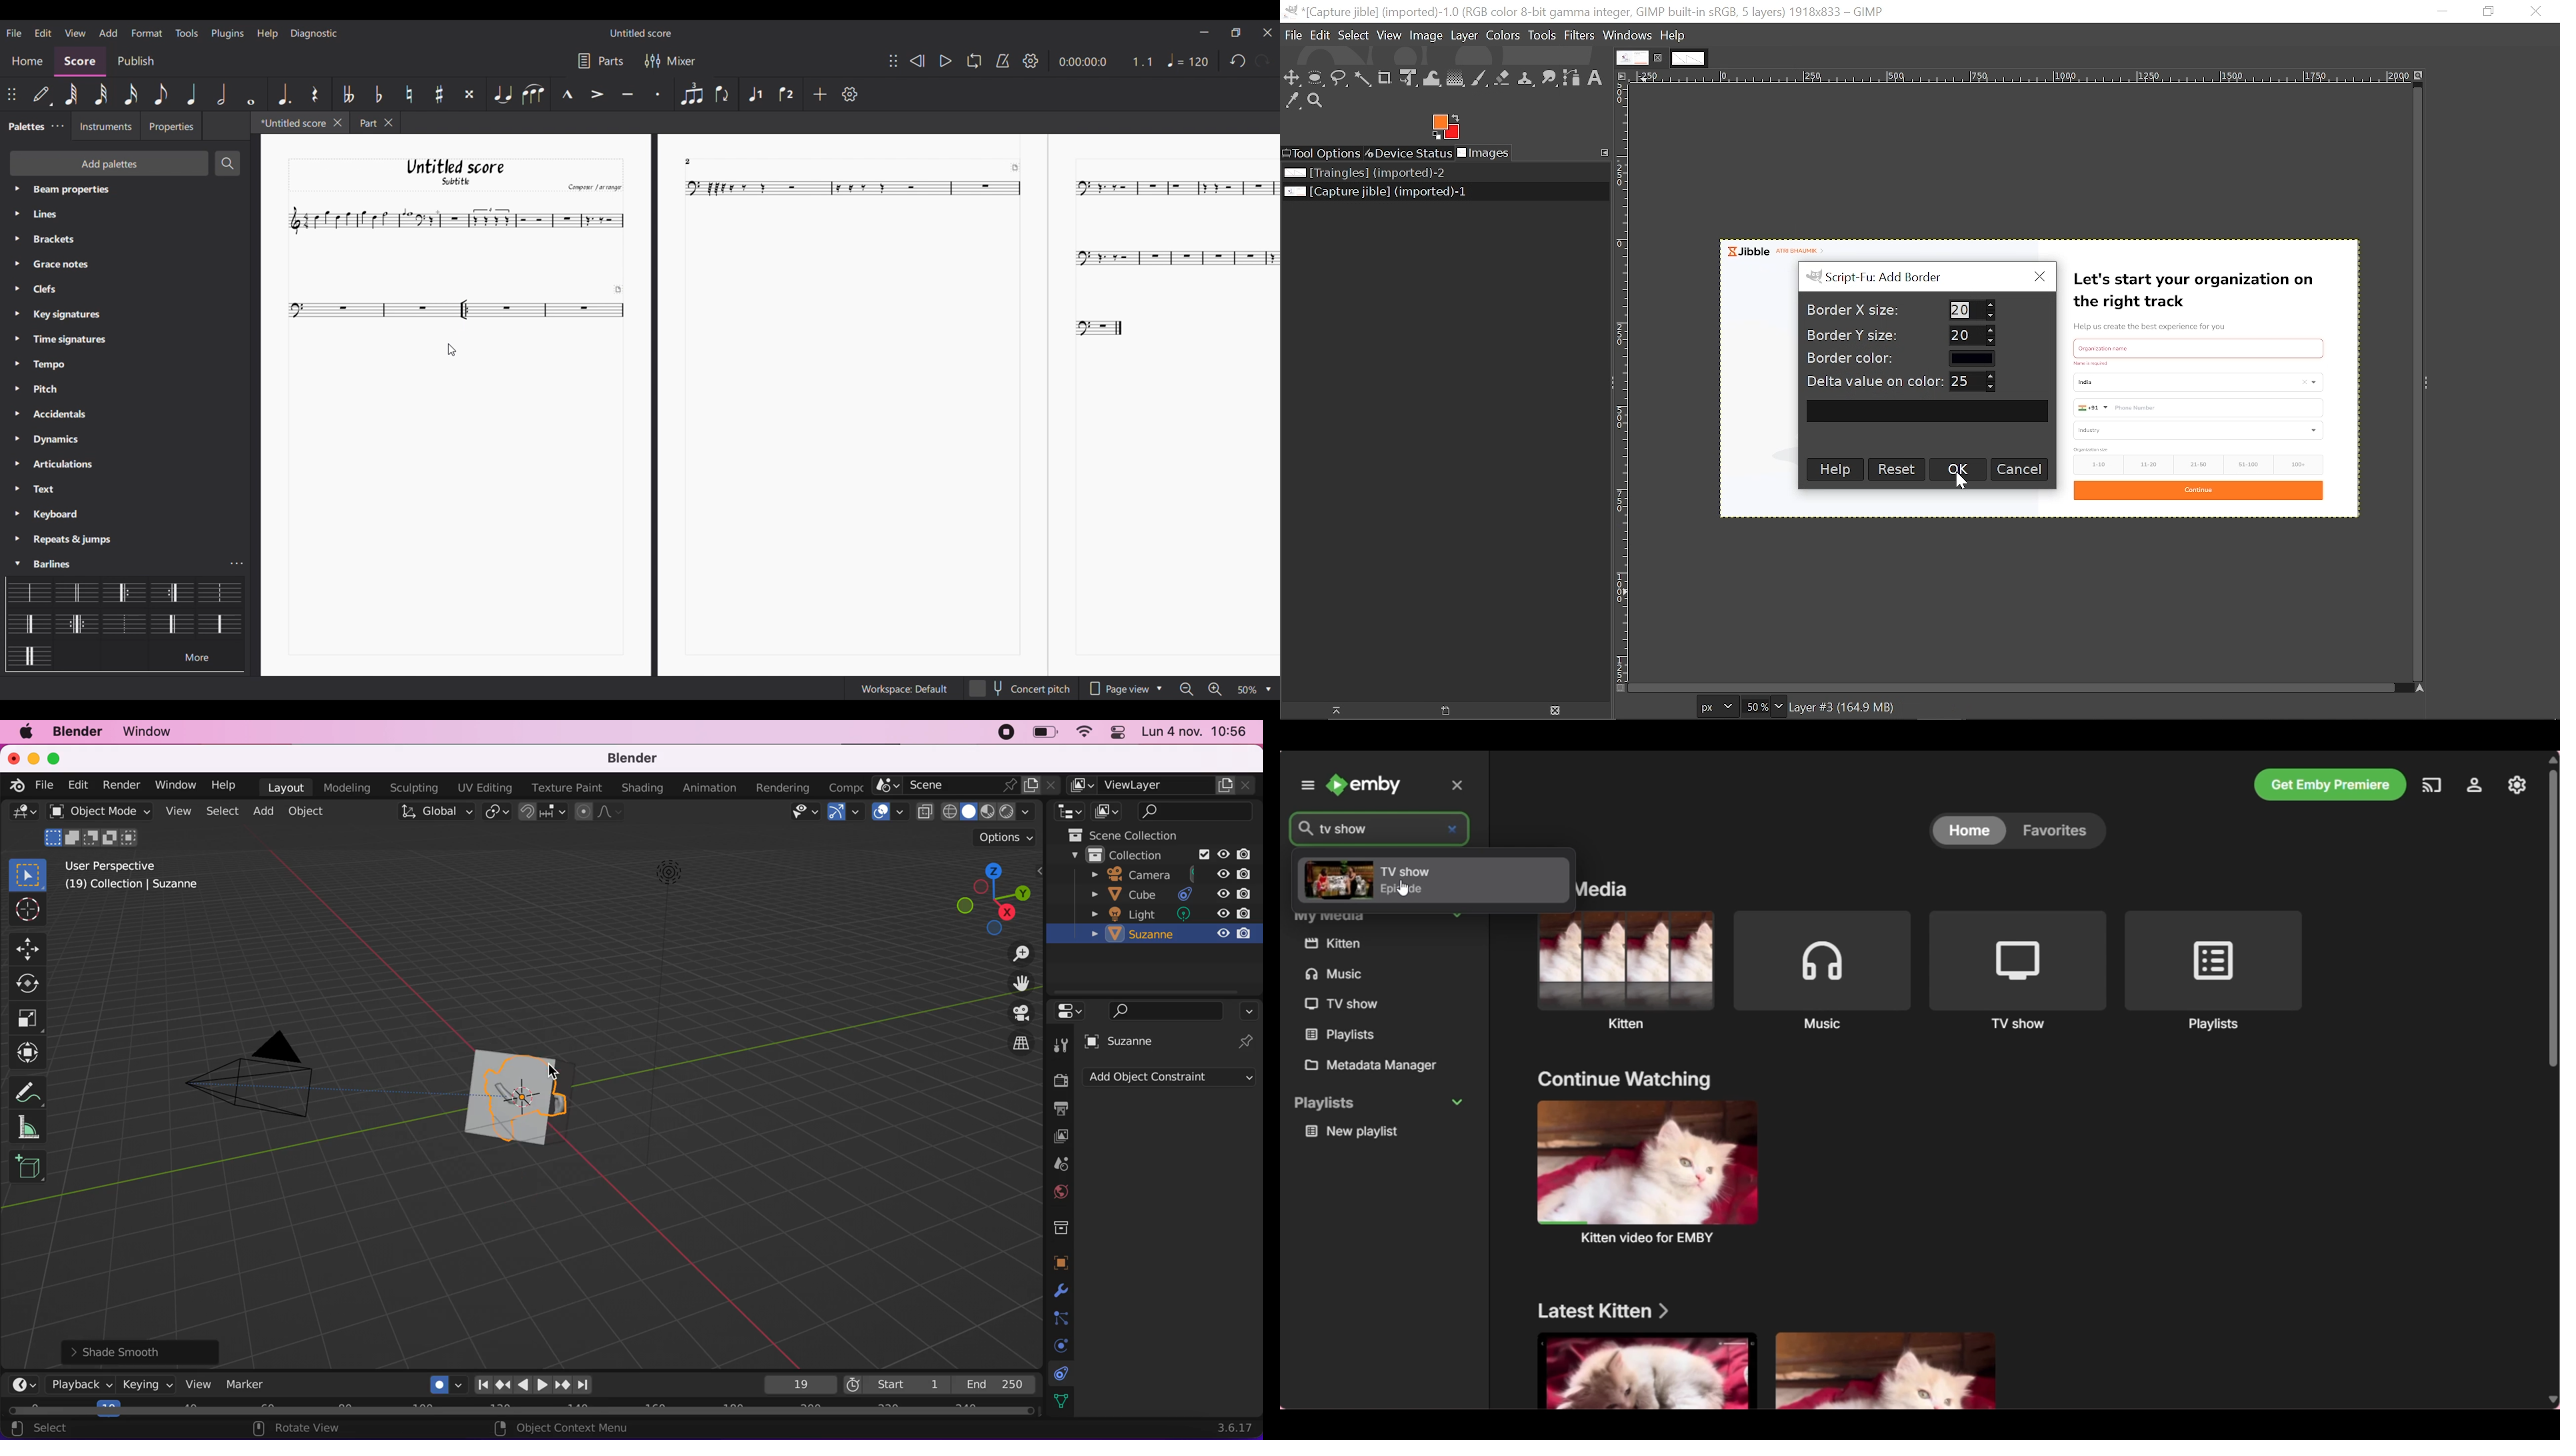 The image size is (2576, 1456). What do you see at coordinates (315, 33) in the screenshot?
I see `Diagnostic menu` at bounding box center [315, 33].